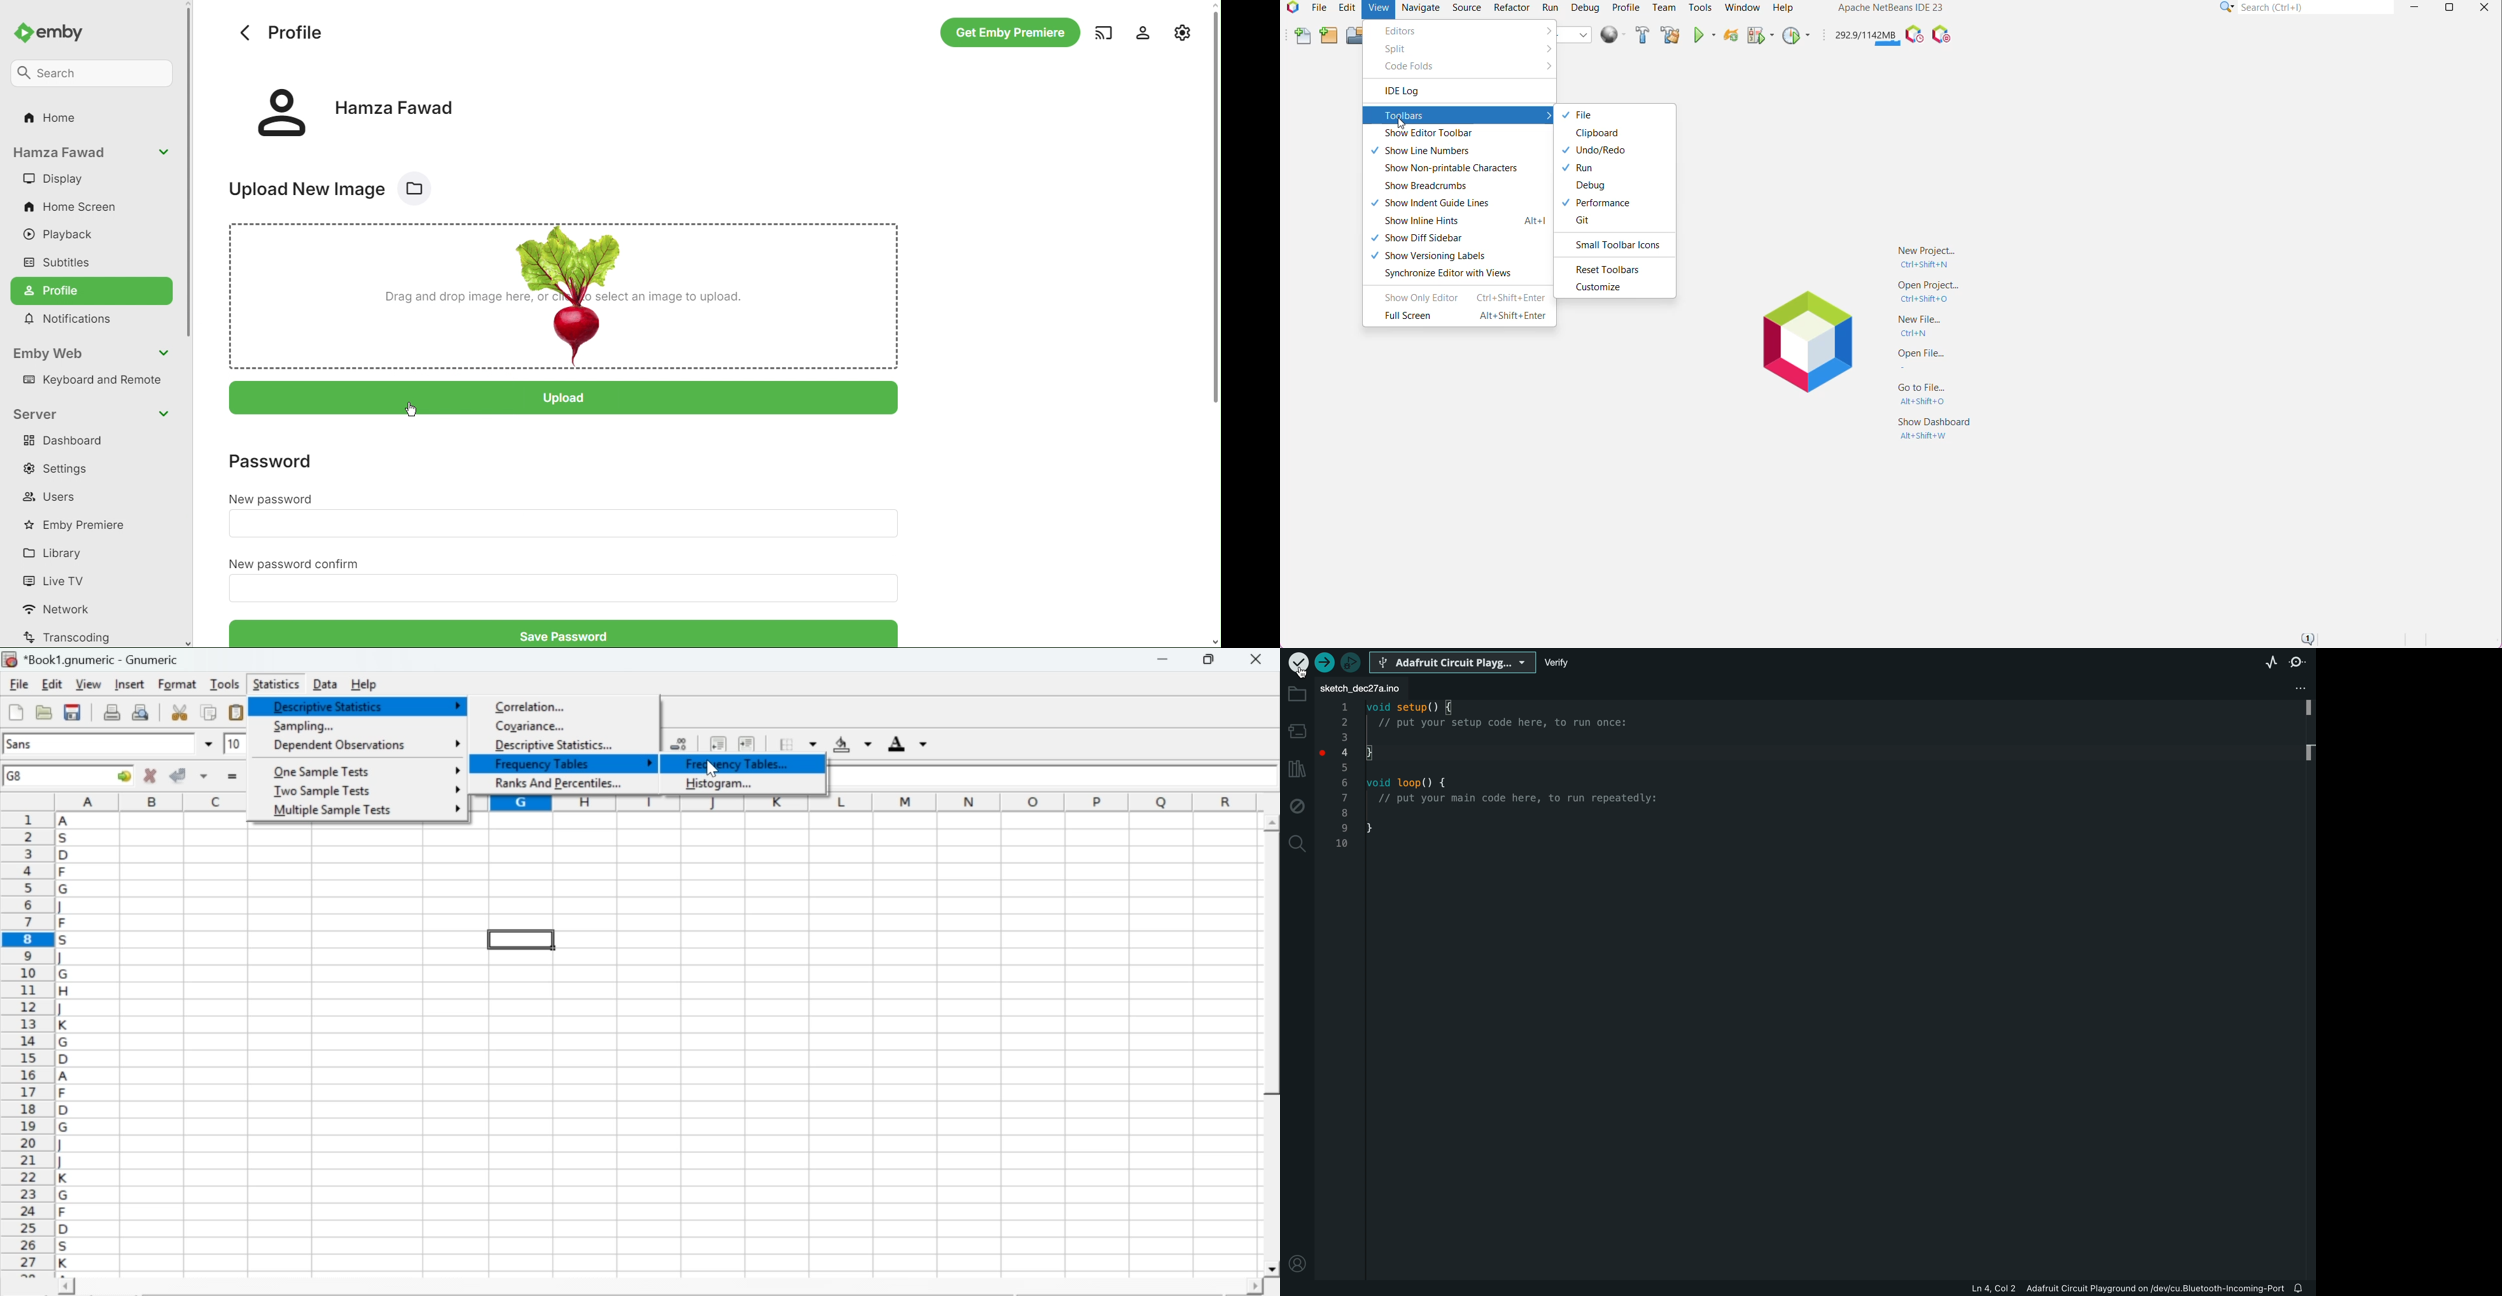 The width and height of the screenshot is (2520, 1316). Describe the element at coordinates (718, 743) in the screenshot. I see `decrease indent` at that location.